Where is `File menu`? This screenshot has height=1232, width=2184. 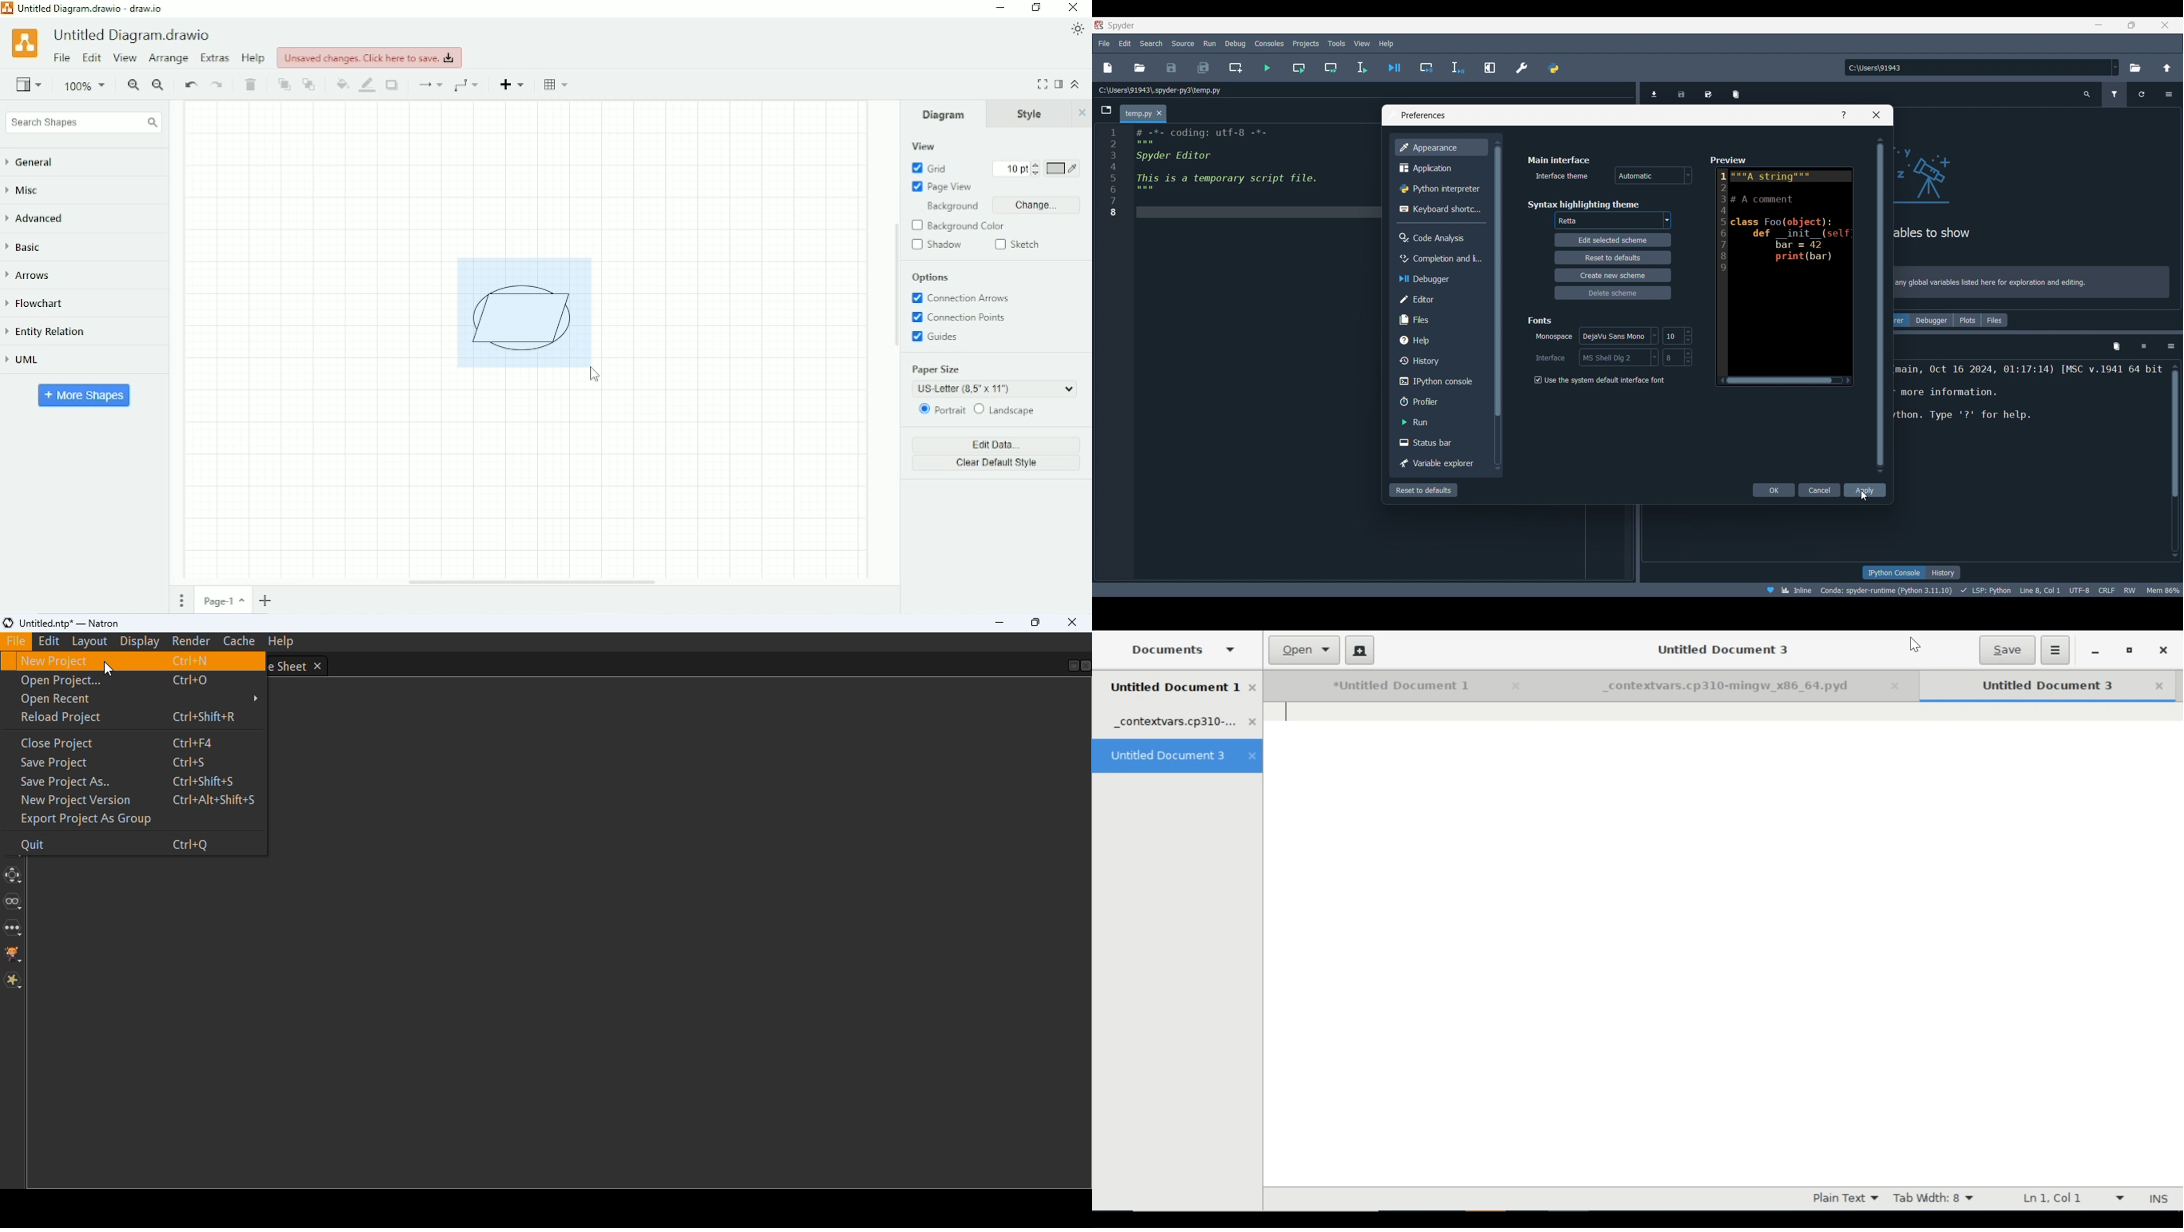
File menu is located at coordinates (1104, 42).